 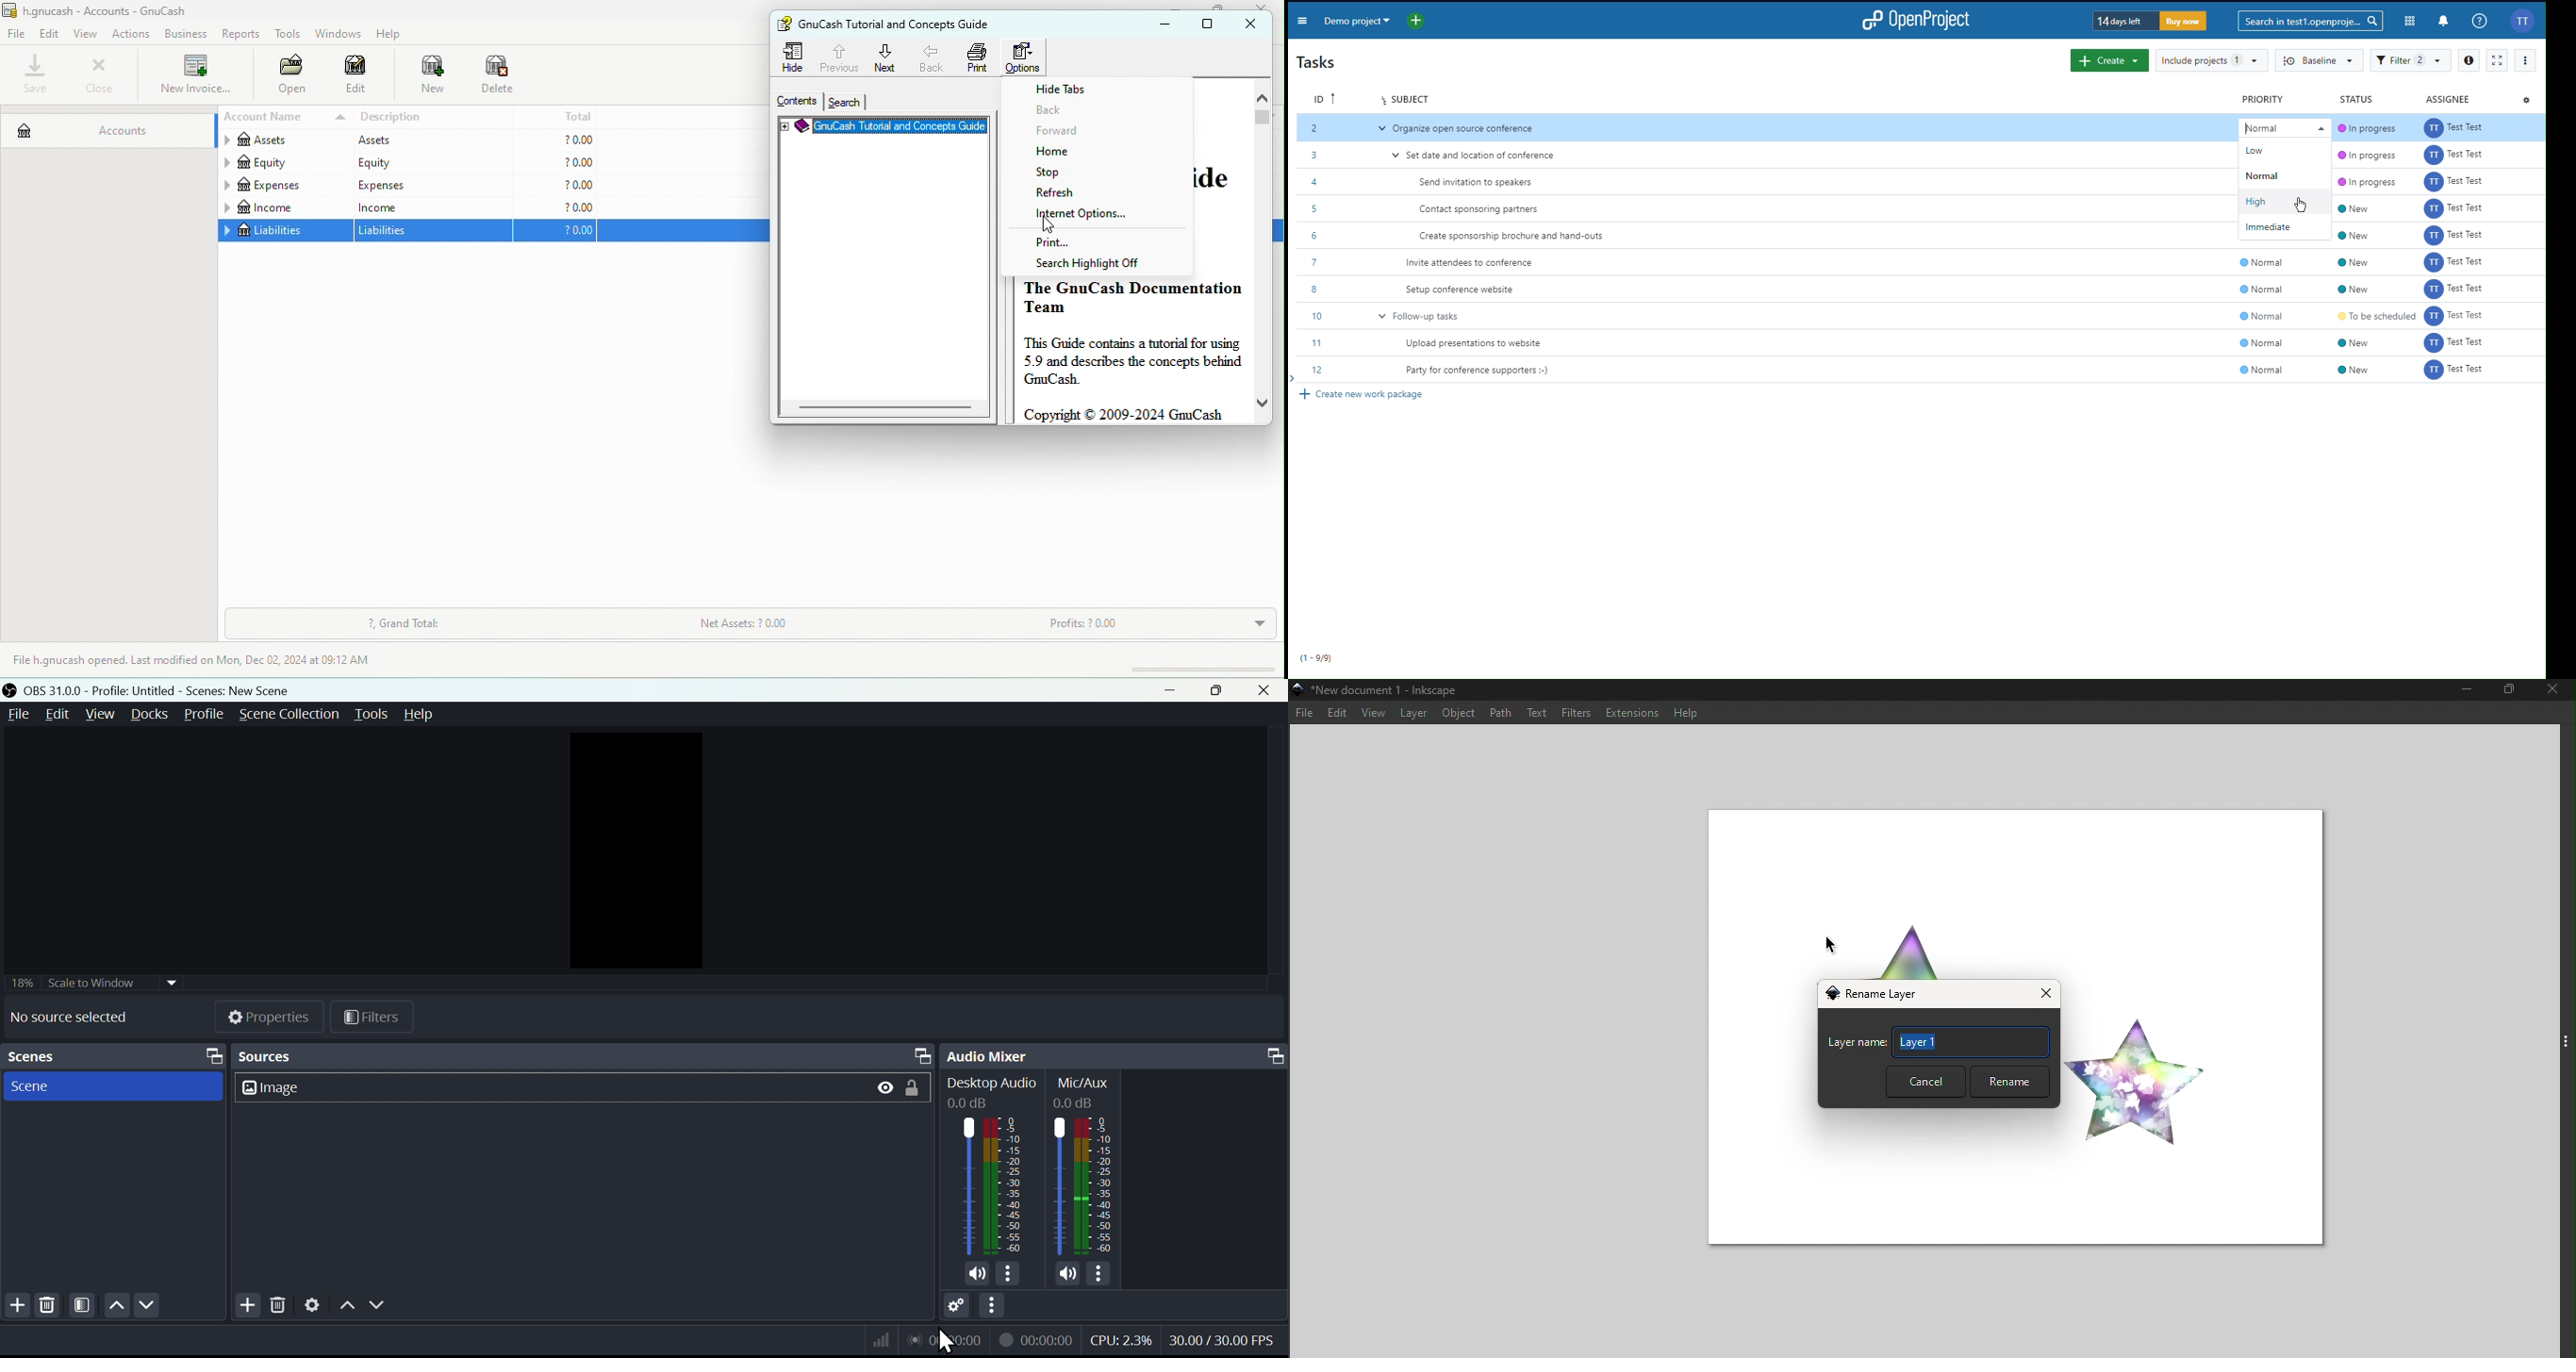 I want to click on layers, so click(x=1410, y=714).